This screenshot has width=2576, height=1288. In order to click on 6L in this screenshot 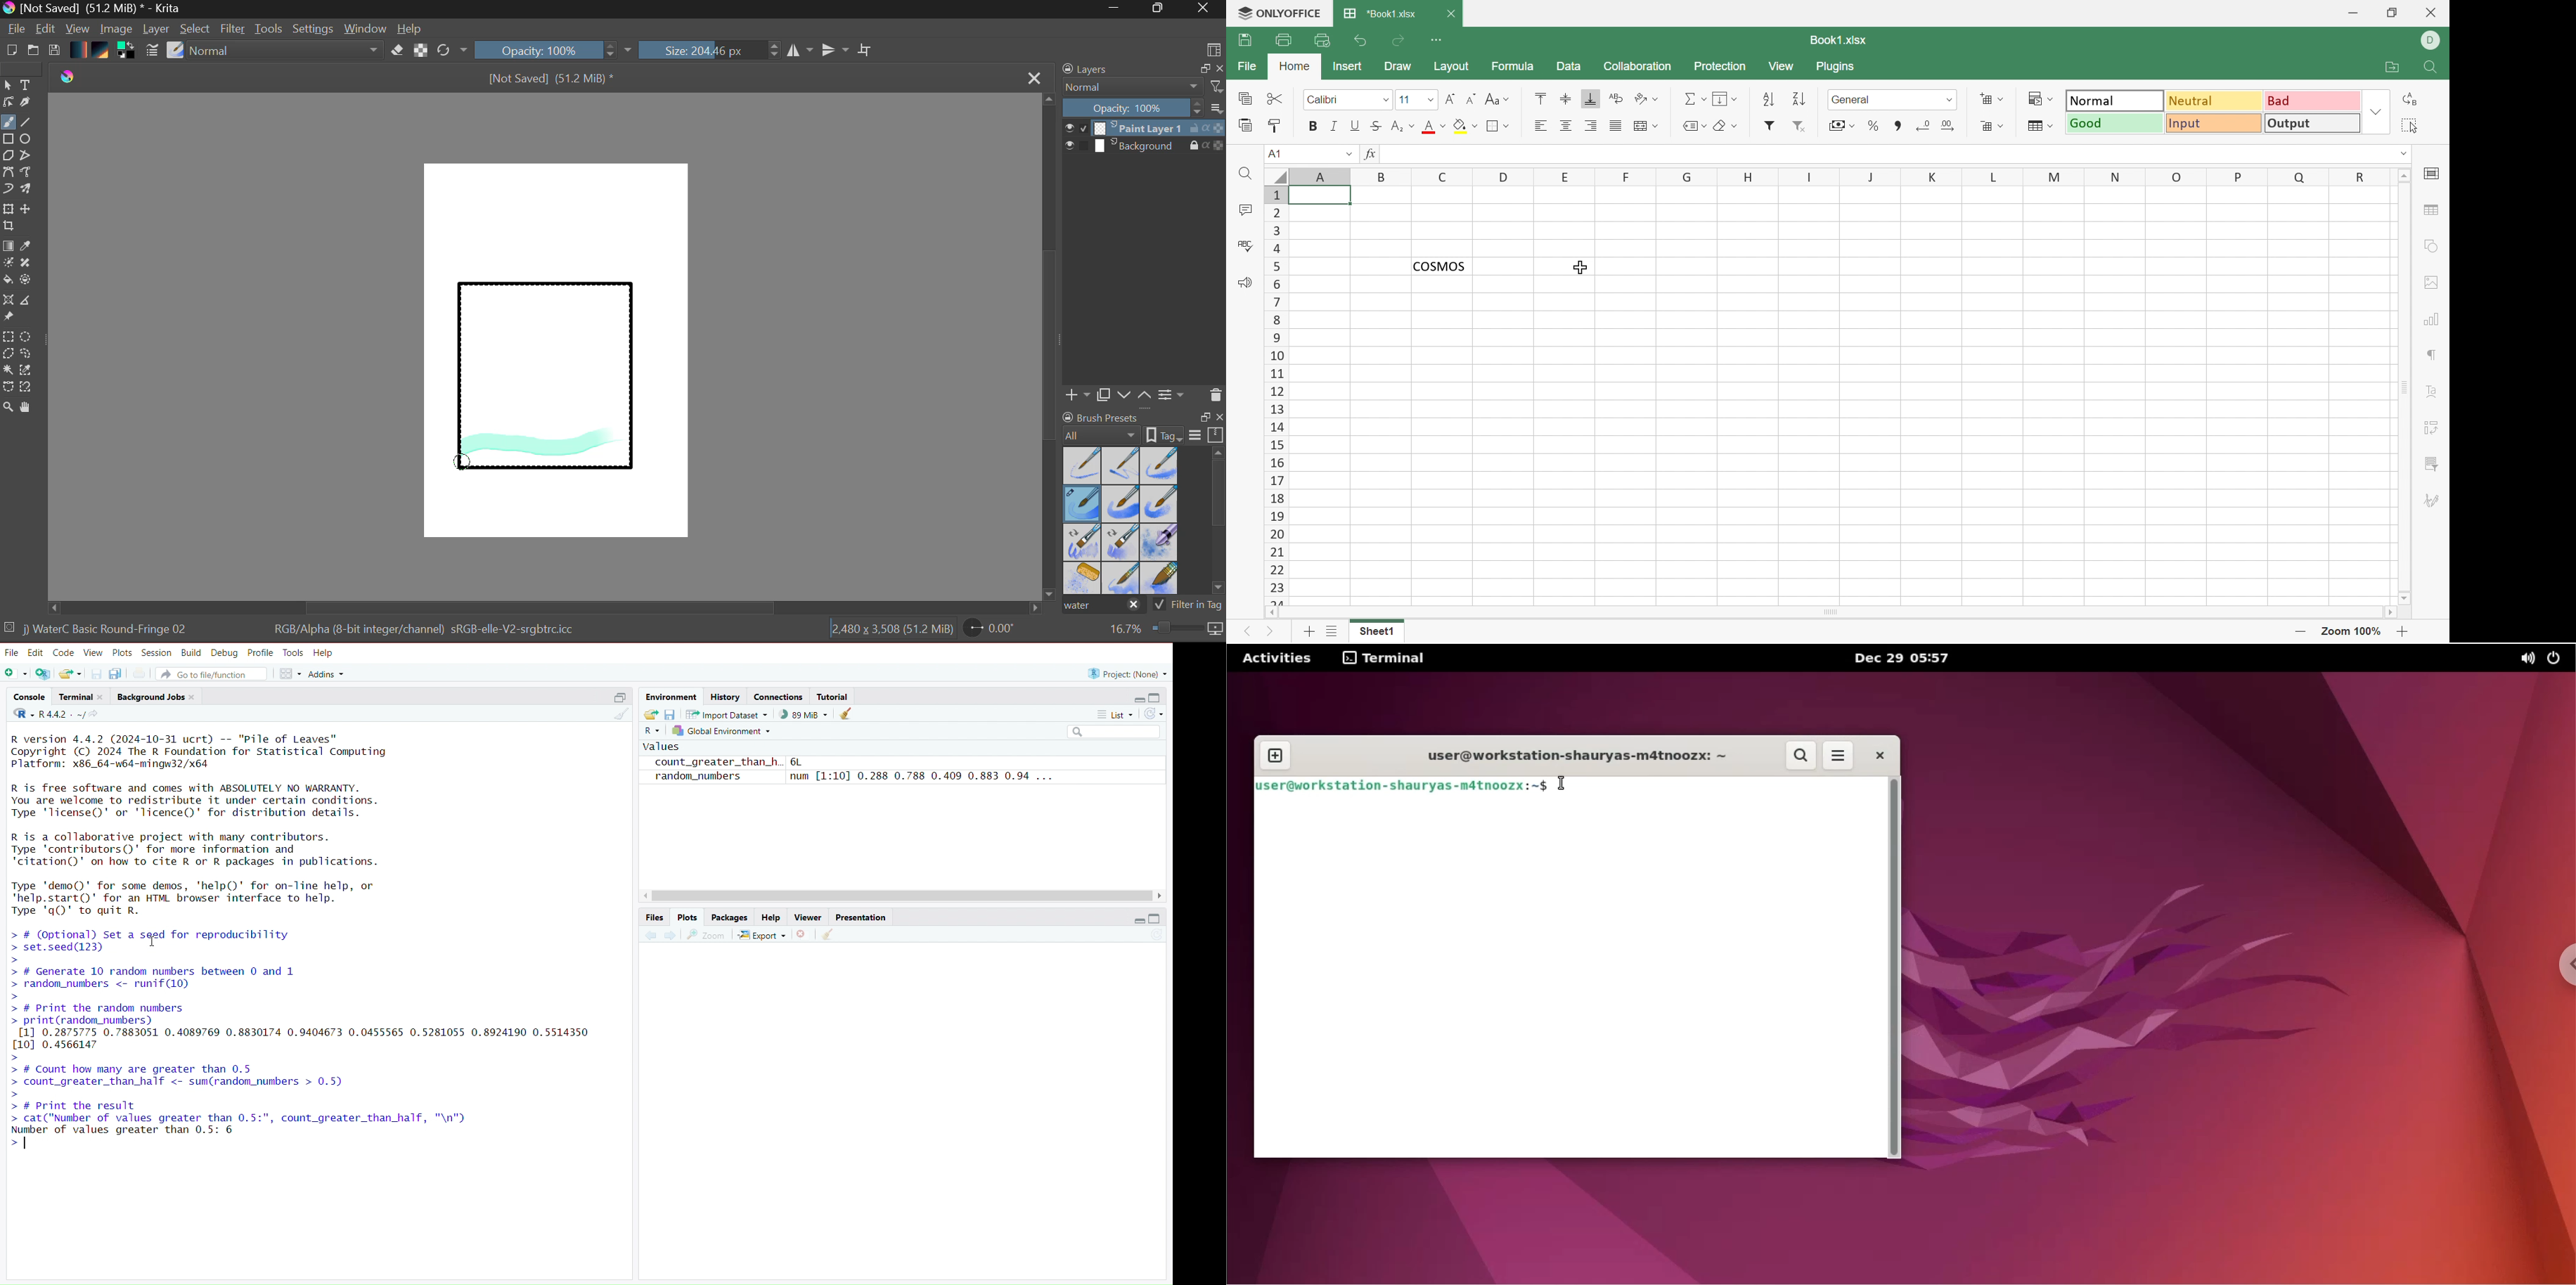, I will do `click(797, 762)`.